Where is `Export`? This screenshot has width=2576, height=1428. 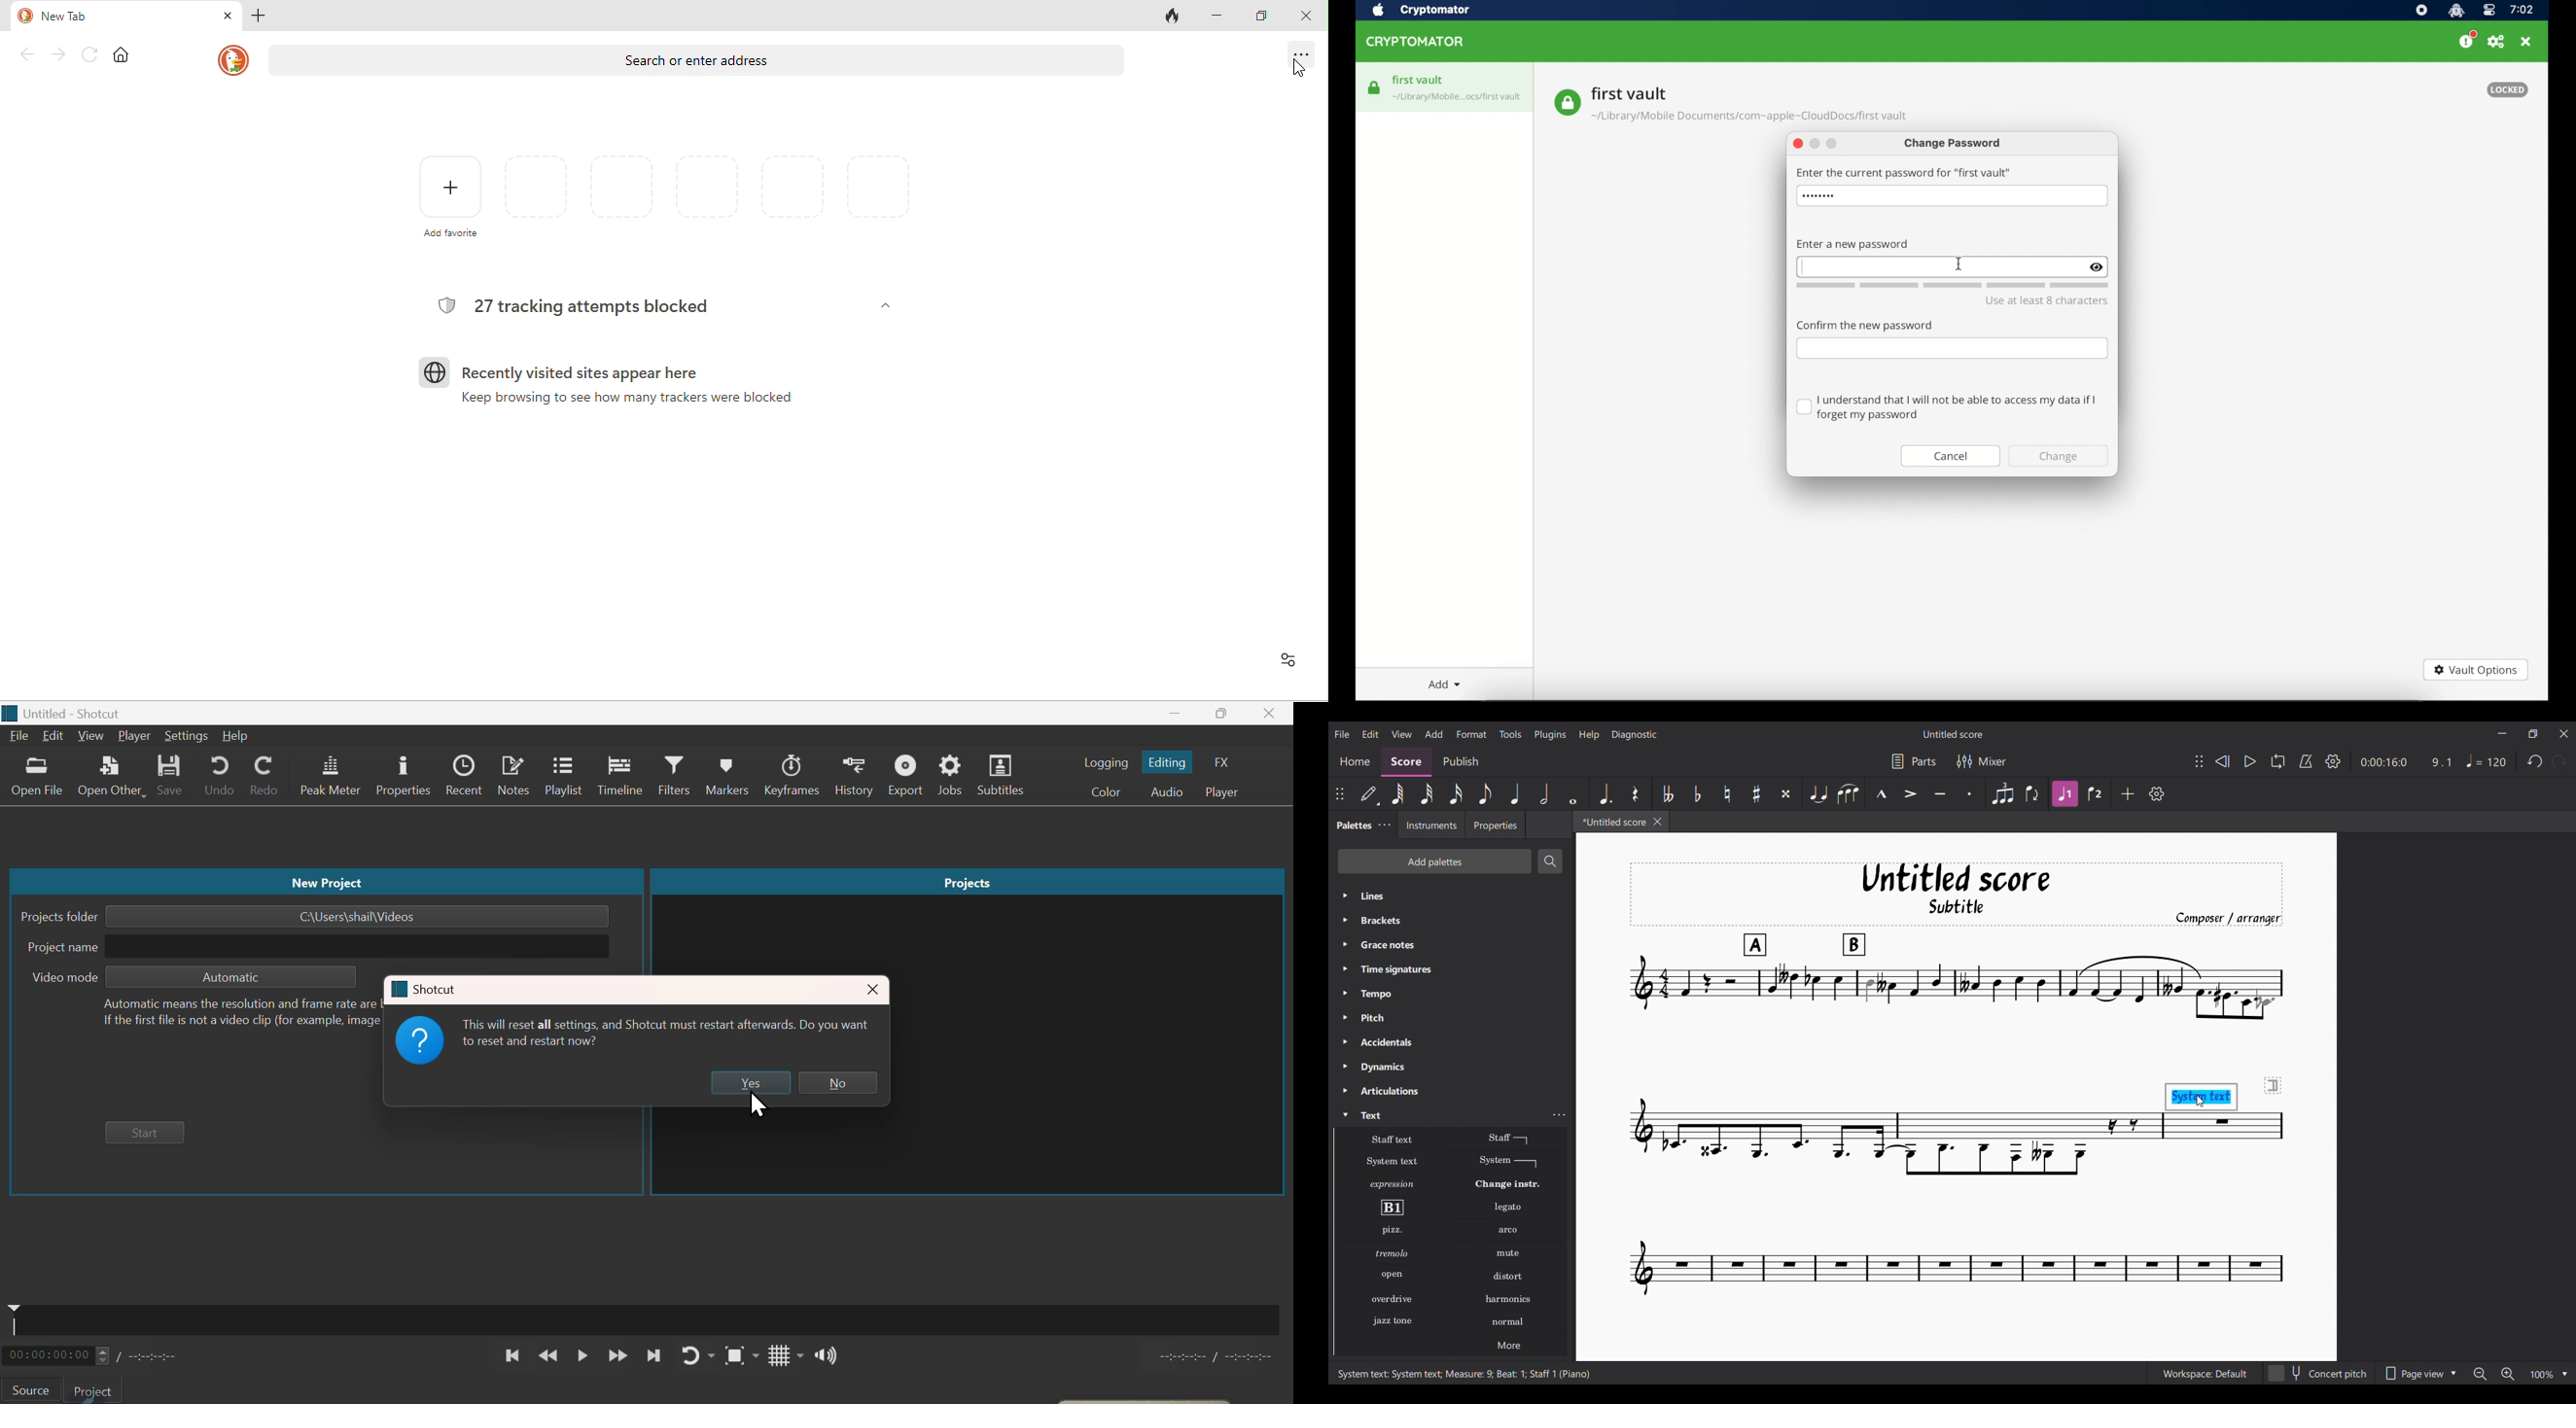 Export is located at coordinates (907, 775).